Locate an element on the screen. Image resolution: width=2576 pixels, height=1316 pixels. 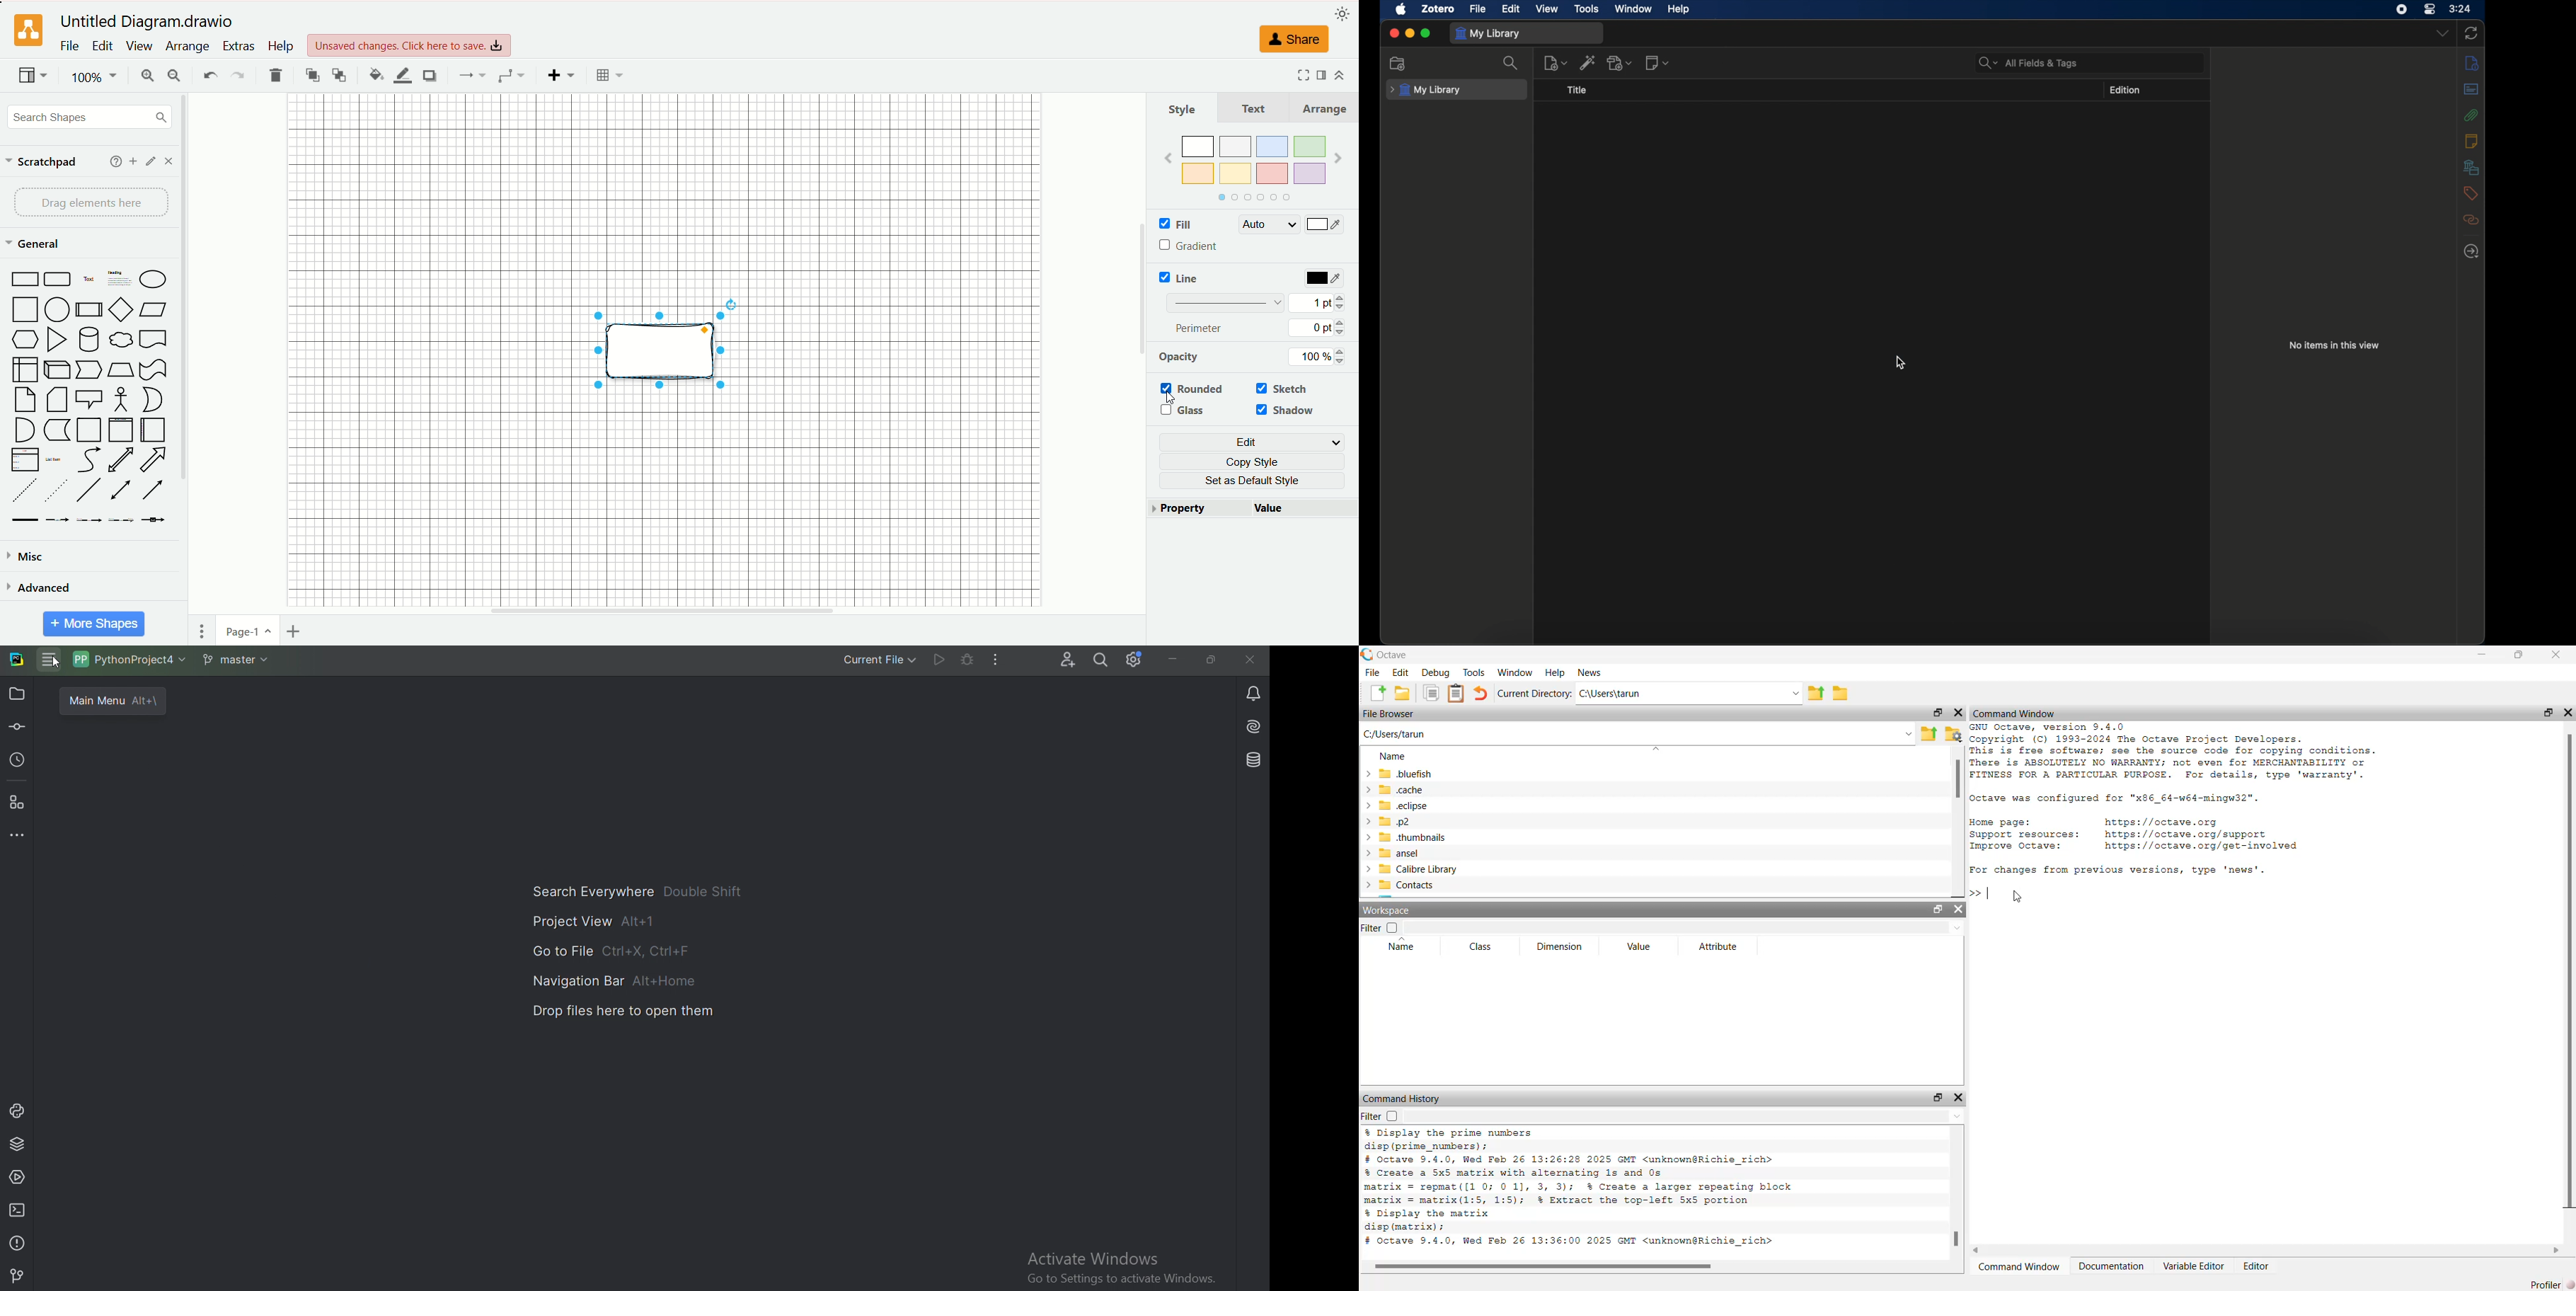
minimize is located at coordinates (1410, 33).